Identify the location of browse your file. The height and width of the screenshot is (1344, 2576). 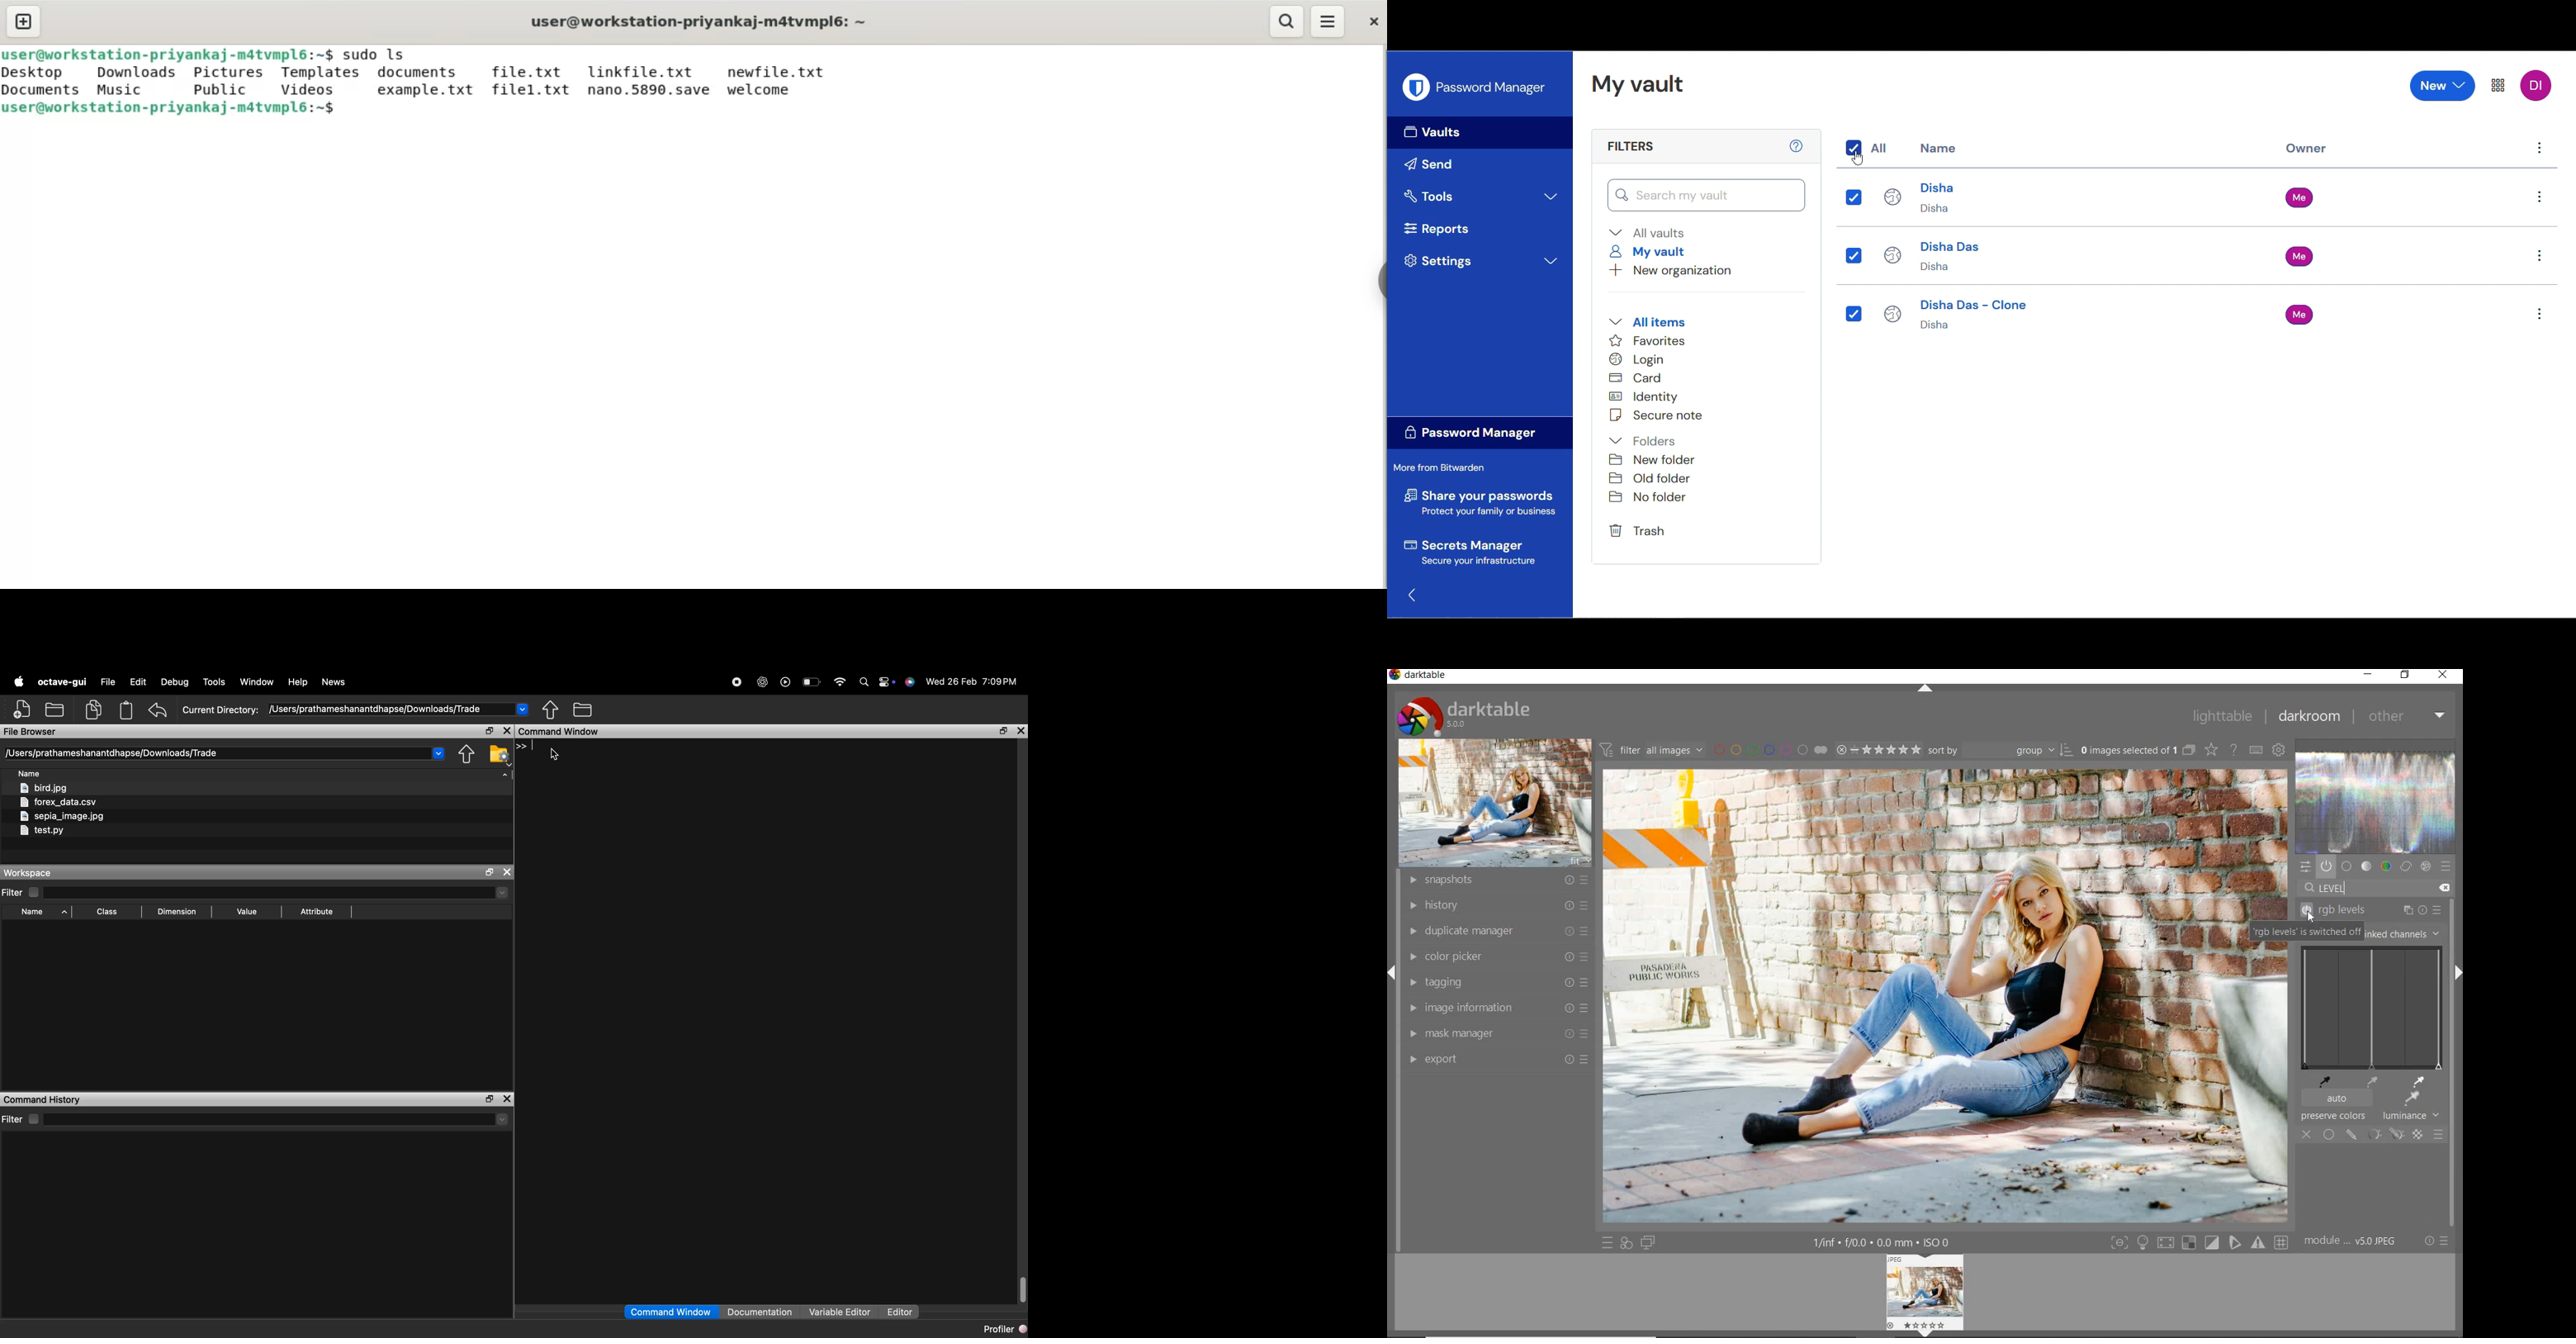
(499, 754).